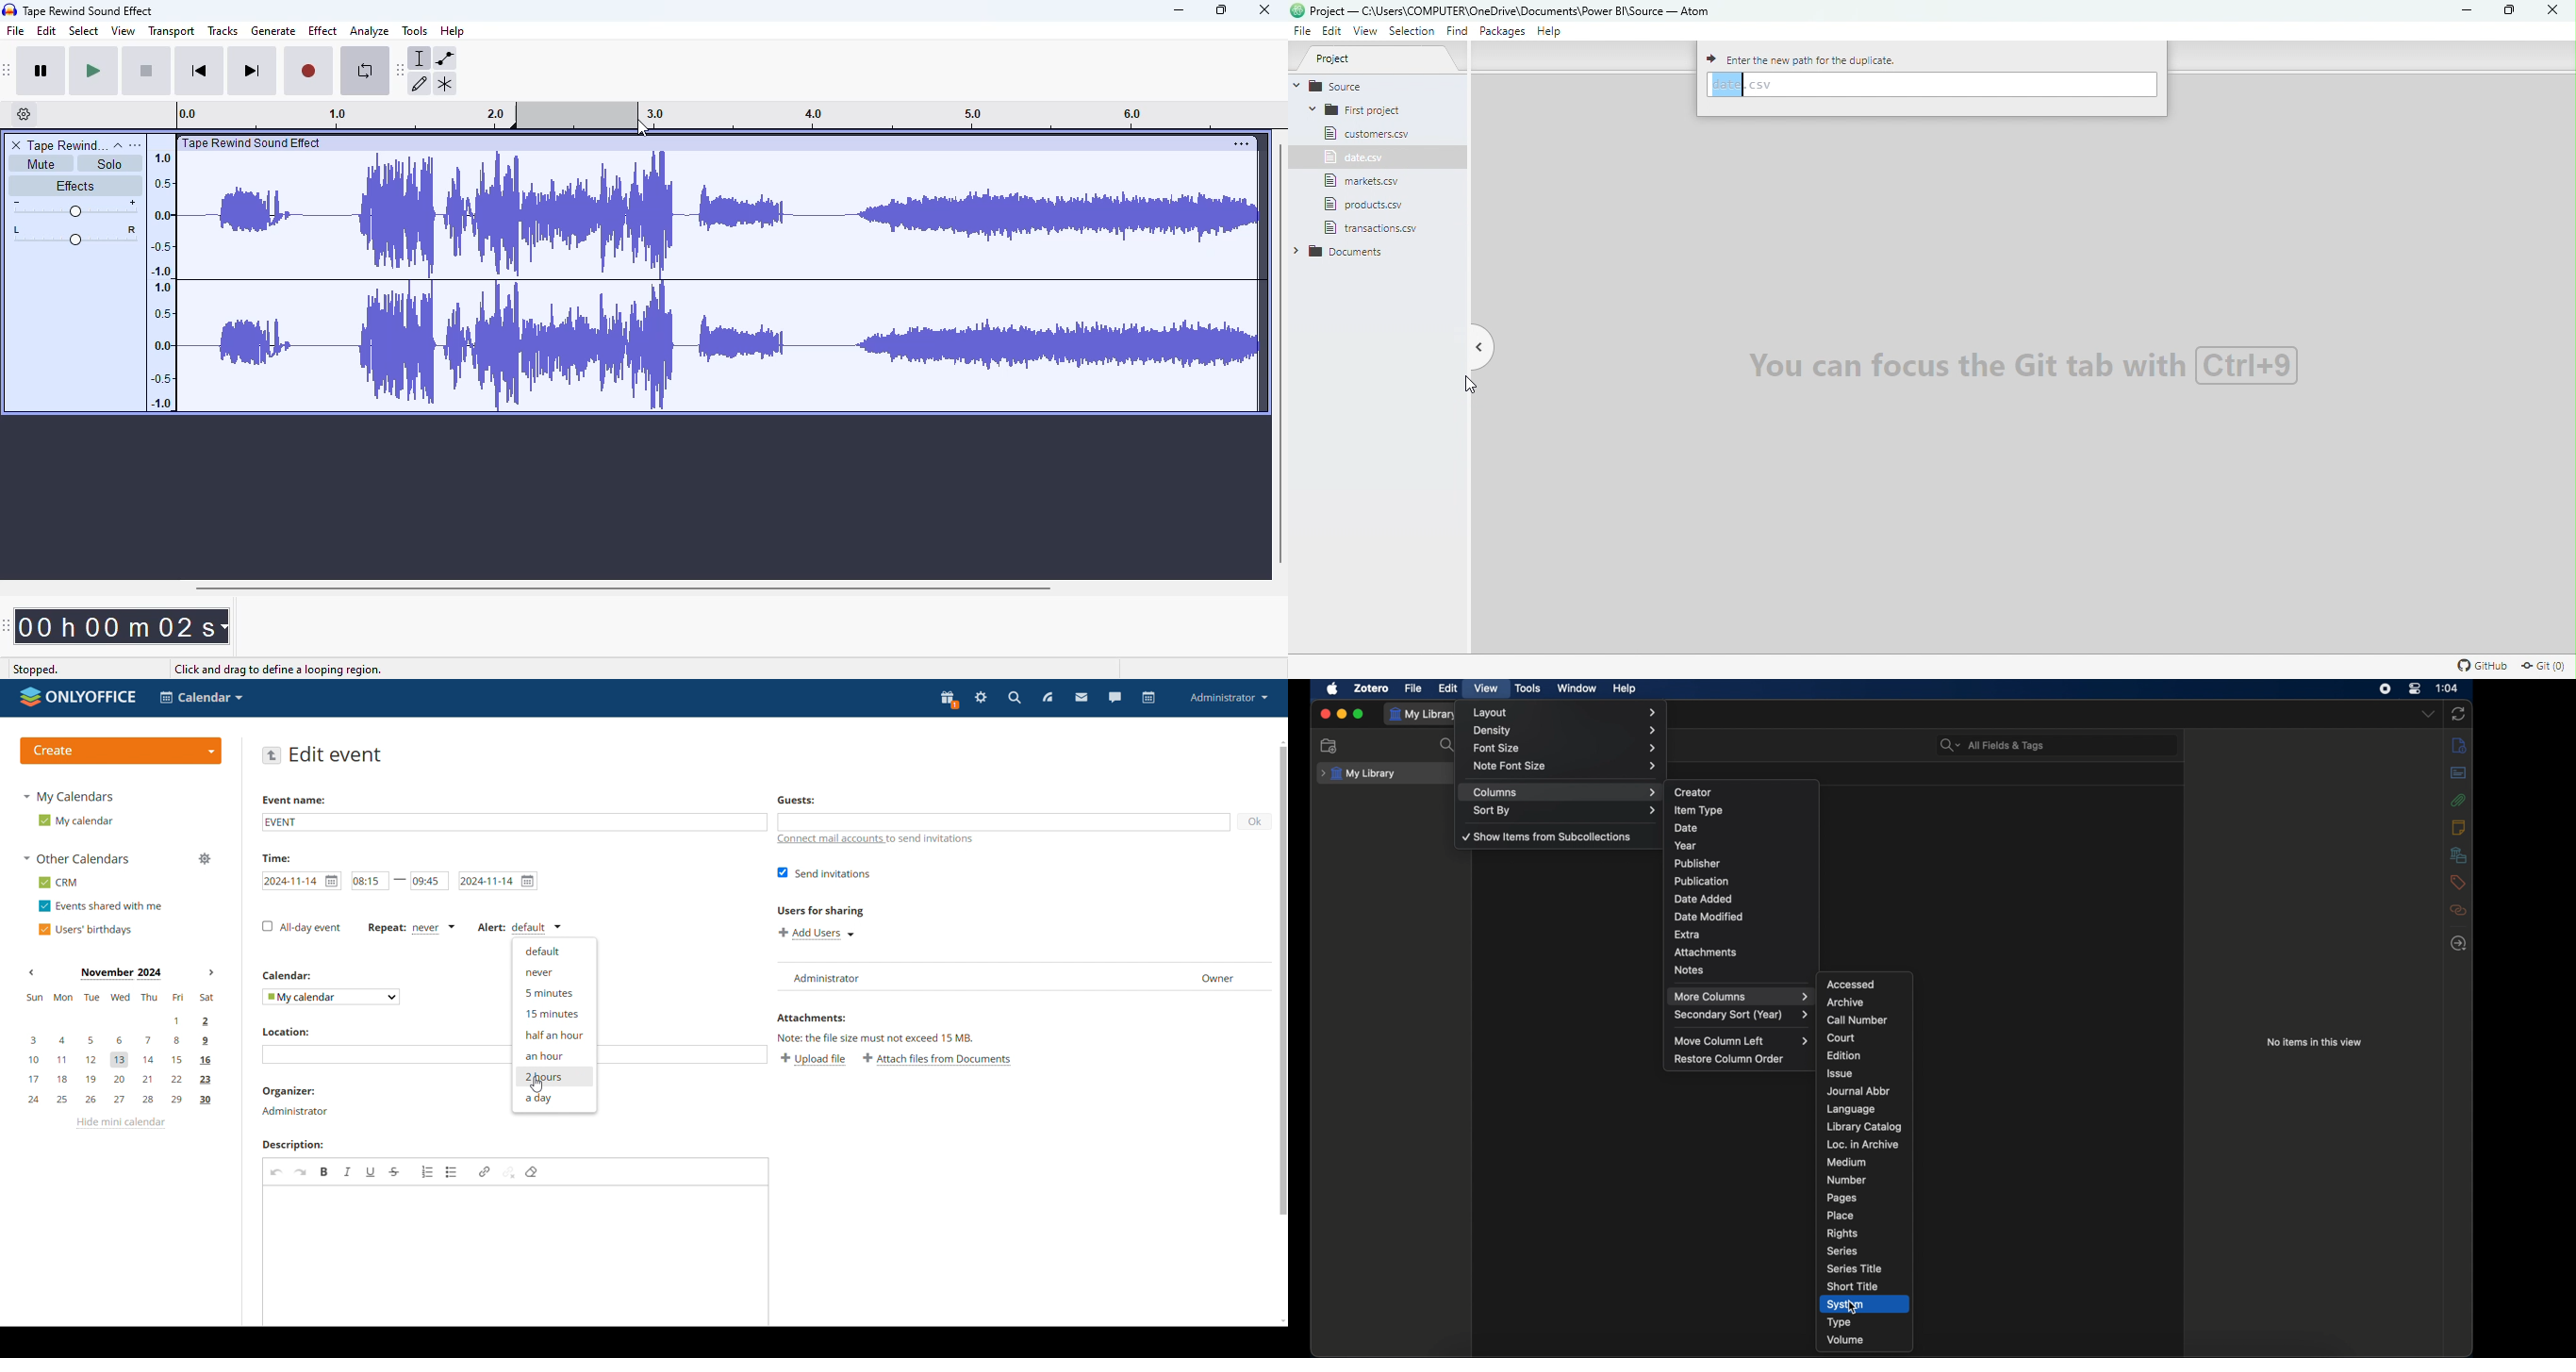 The image size is (2576, 1372). What do you see at coordinates (1705, 952) in the screenshot?
I see `attachments` at bounding box center [1705, 952].